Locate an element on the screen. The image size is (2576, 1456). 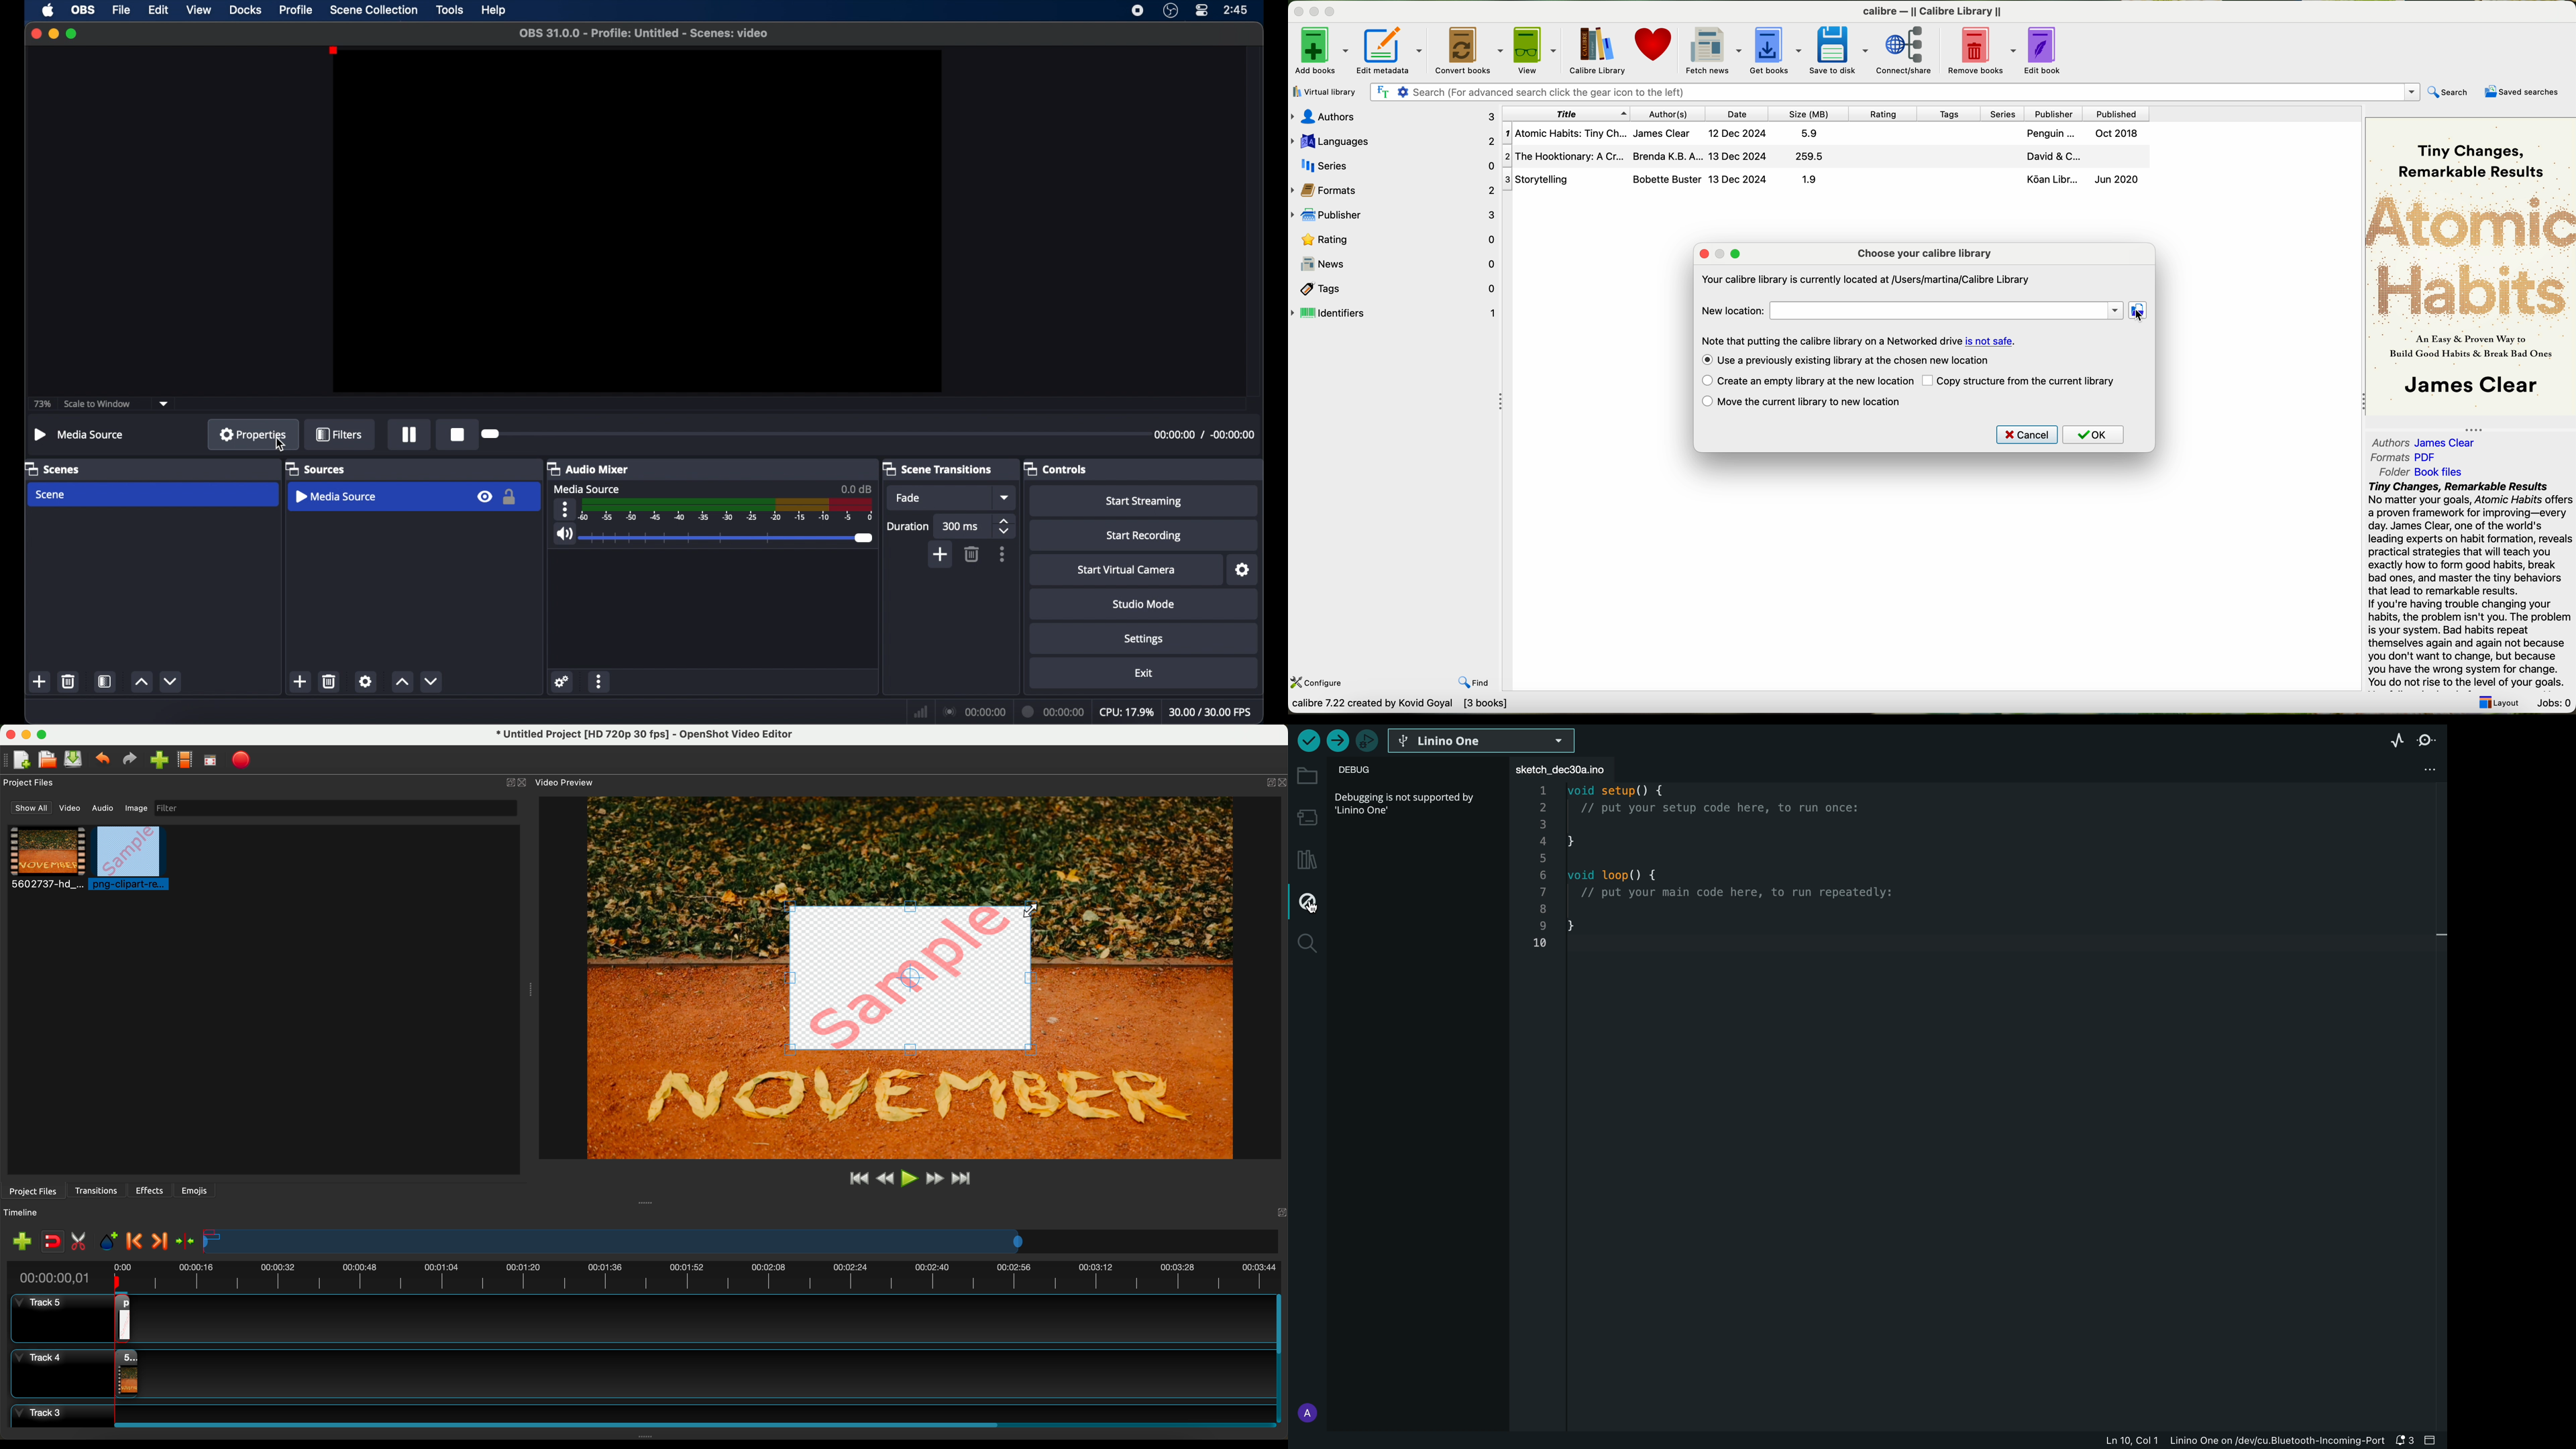
scene is located at coordinates (52, 494).